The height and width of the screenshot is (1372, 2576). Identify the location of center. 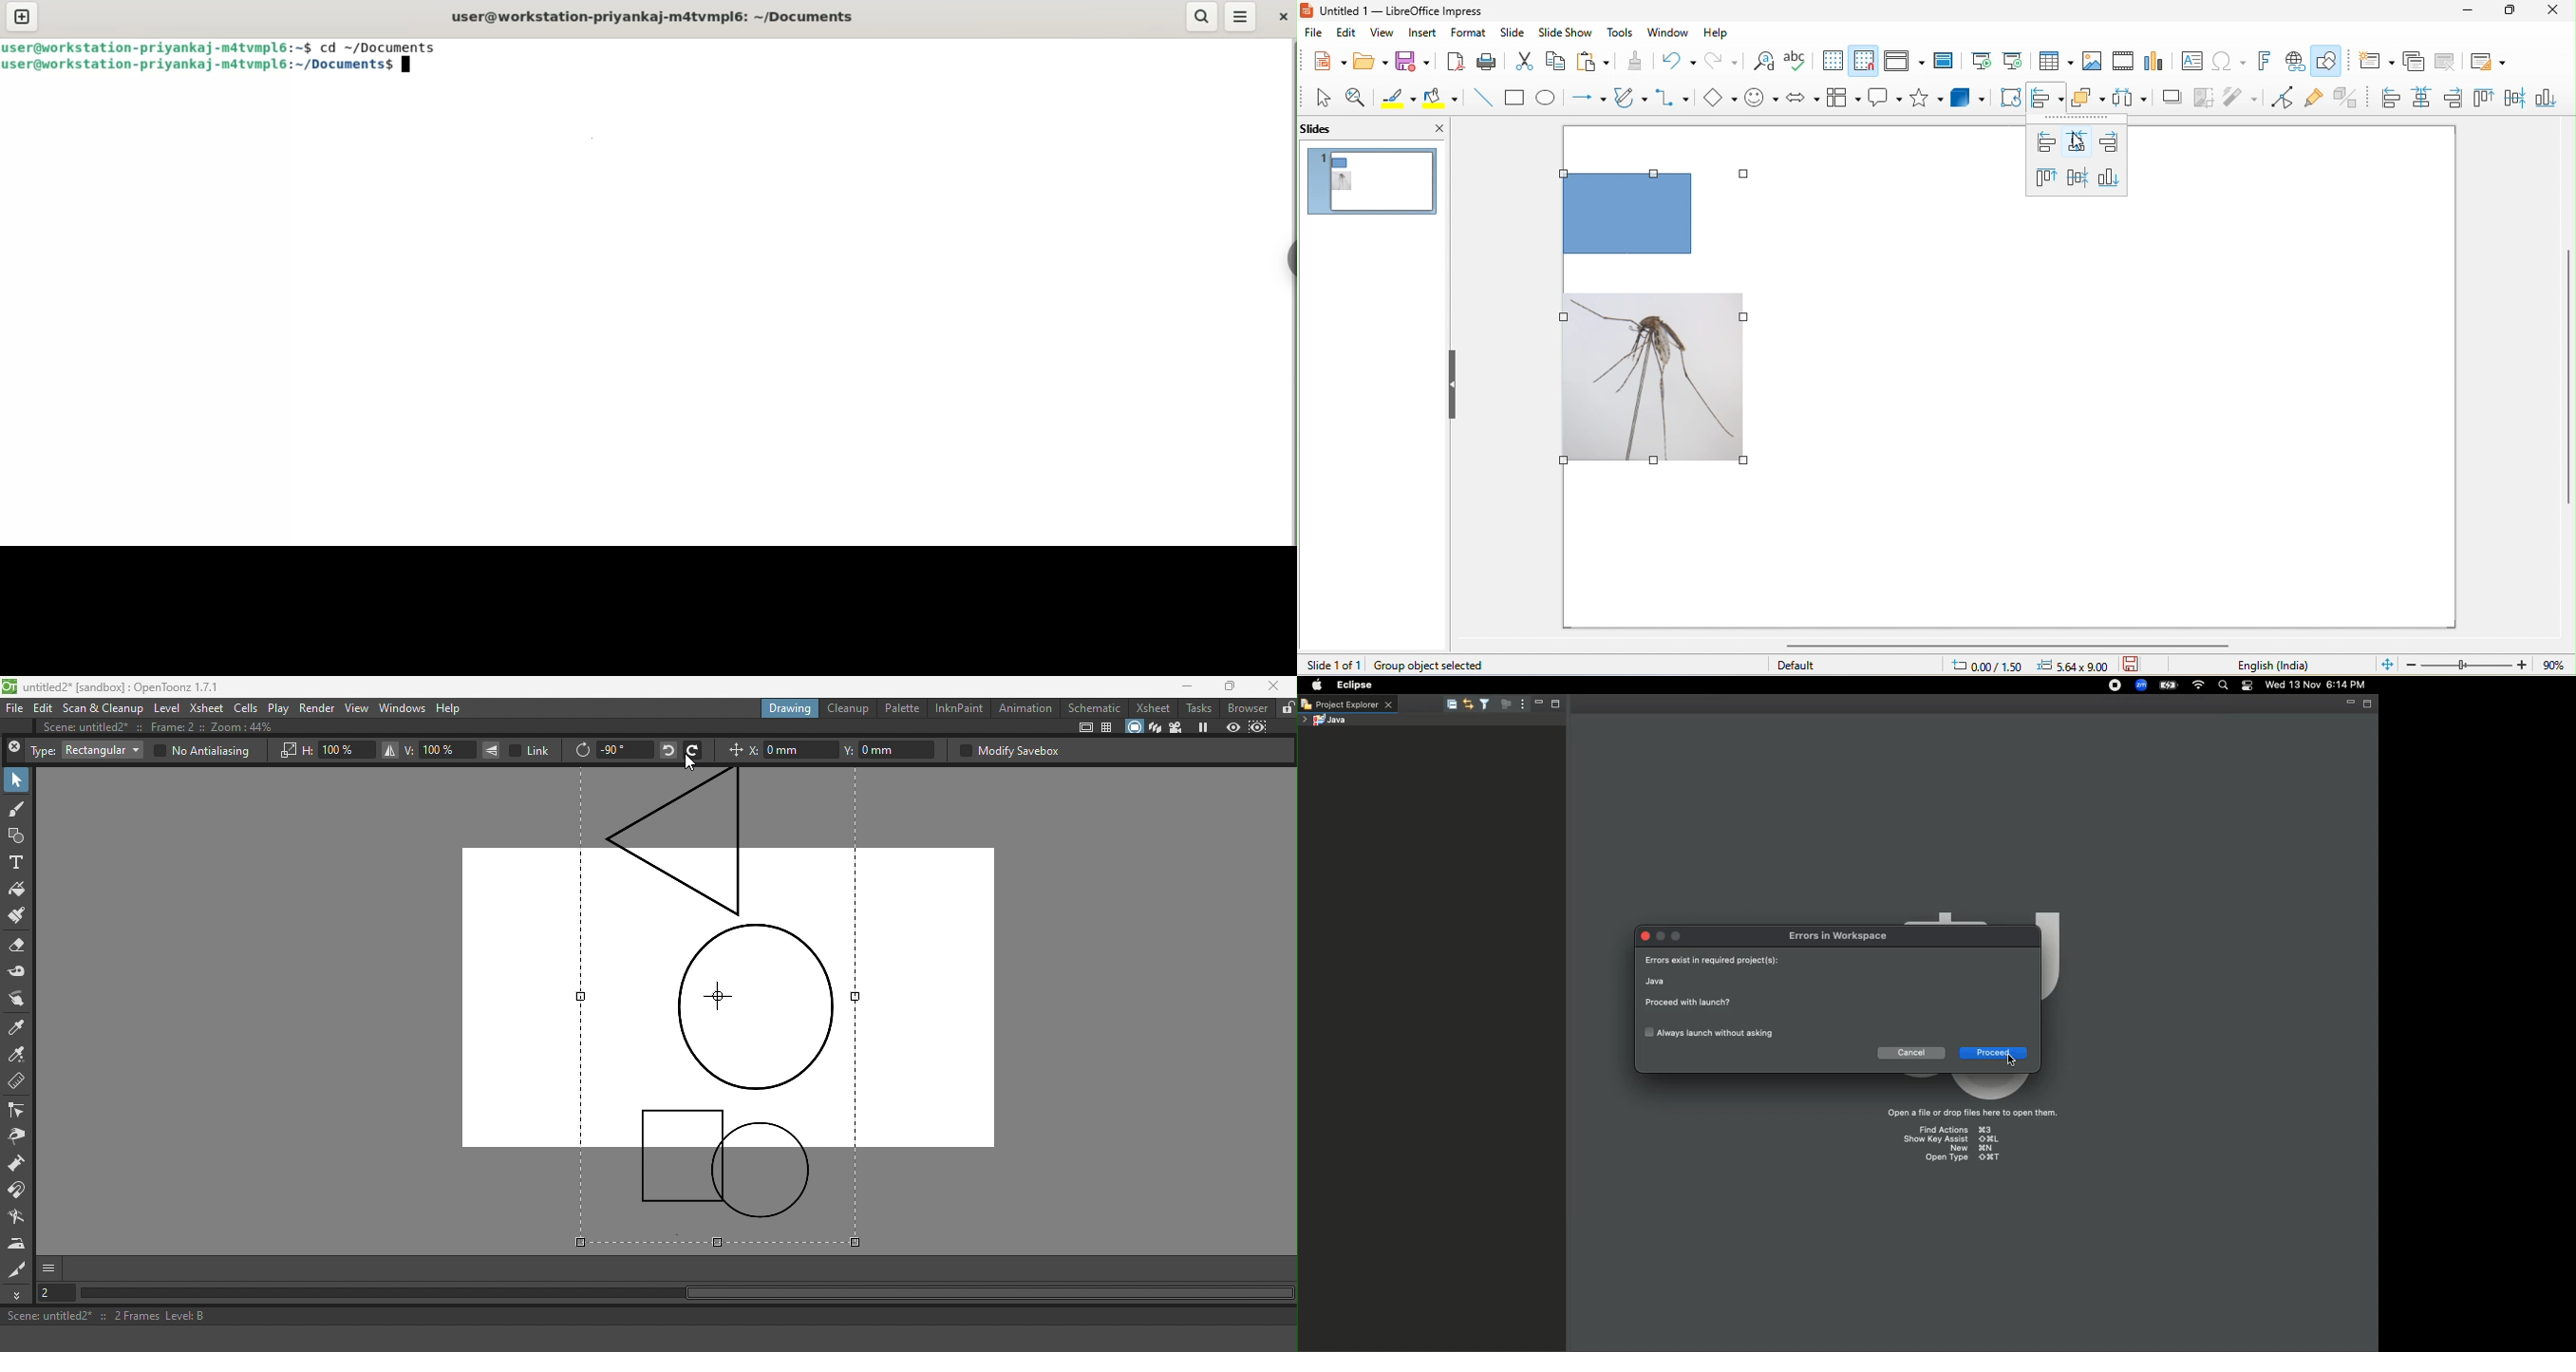
(2076, 177).